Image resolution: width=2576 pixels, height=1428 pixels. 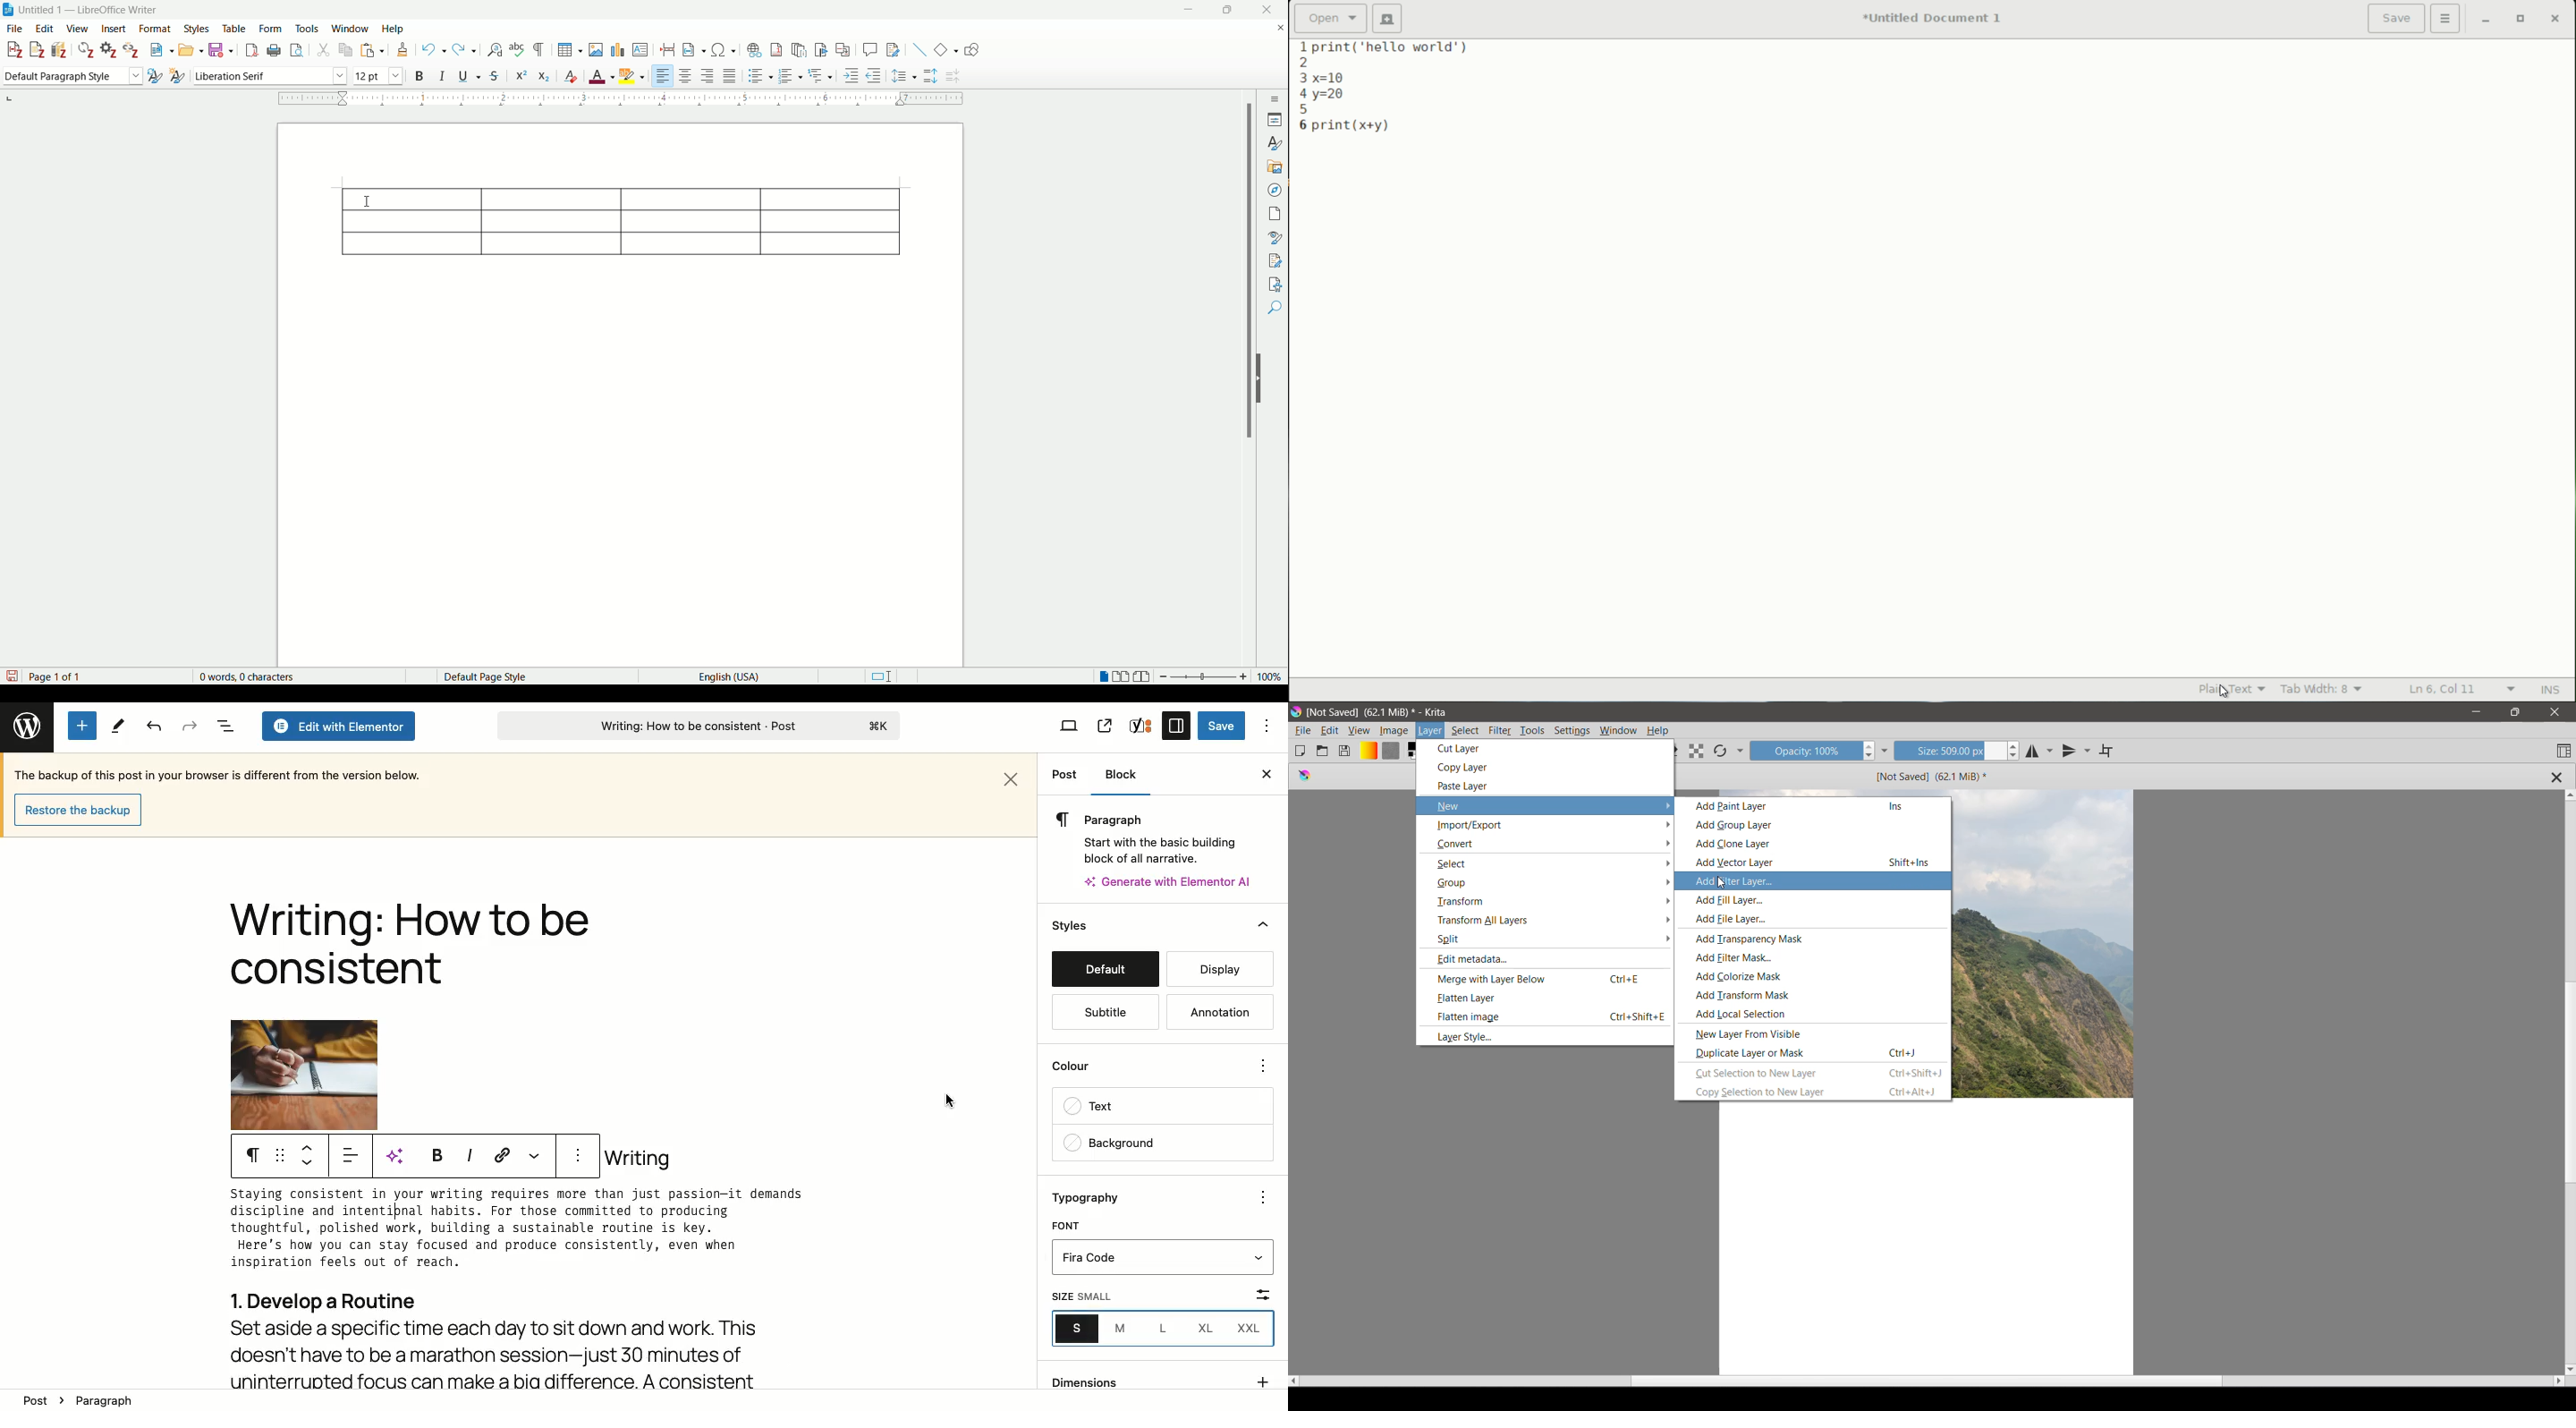 I want to click on Copy Selection to New Layer, so click(x=1816, y=1092).